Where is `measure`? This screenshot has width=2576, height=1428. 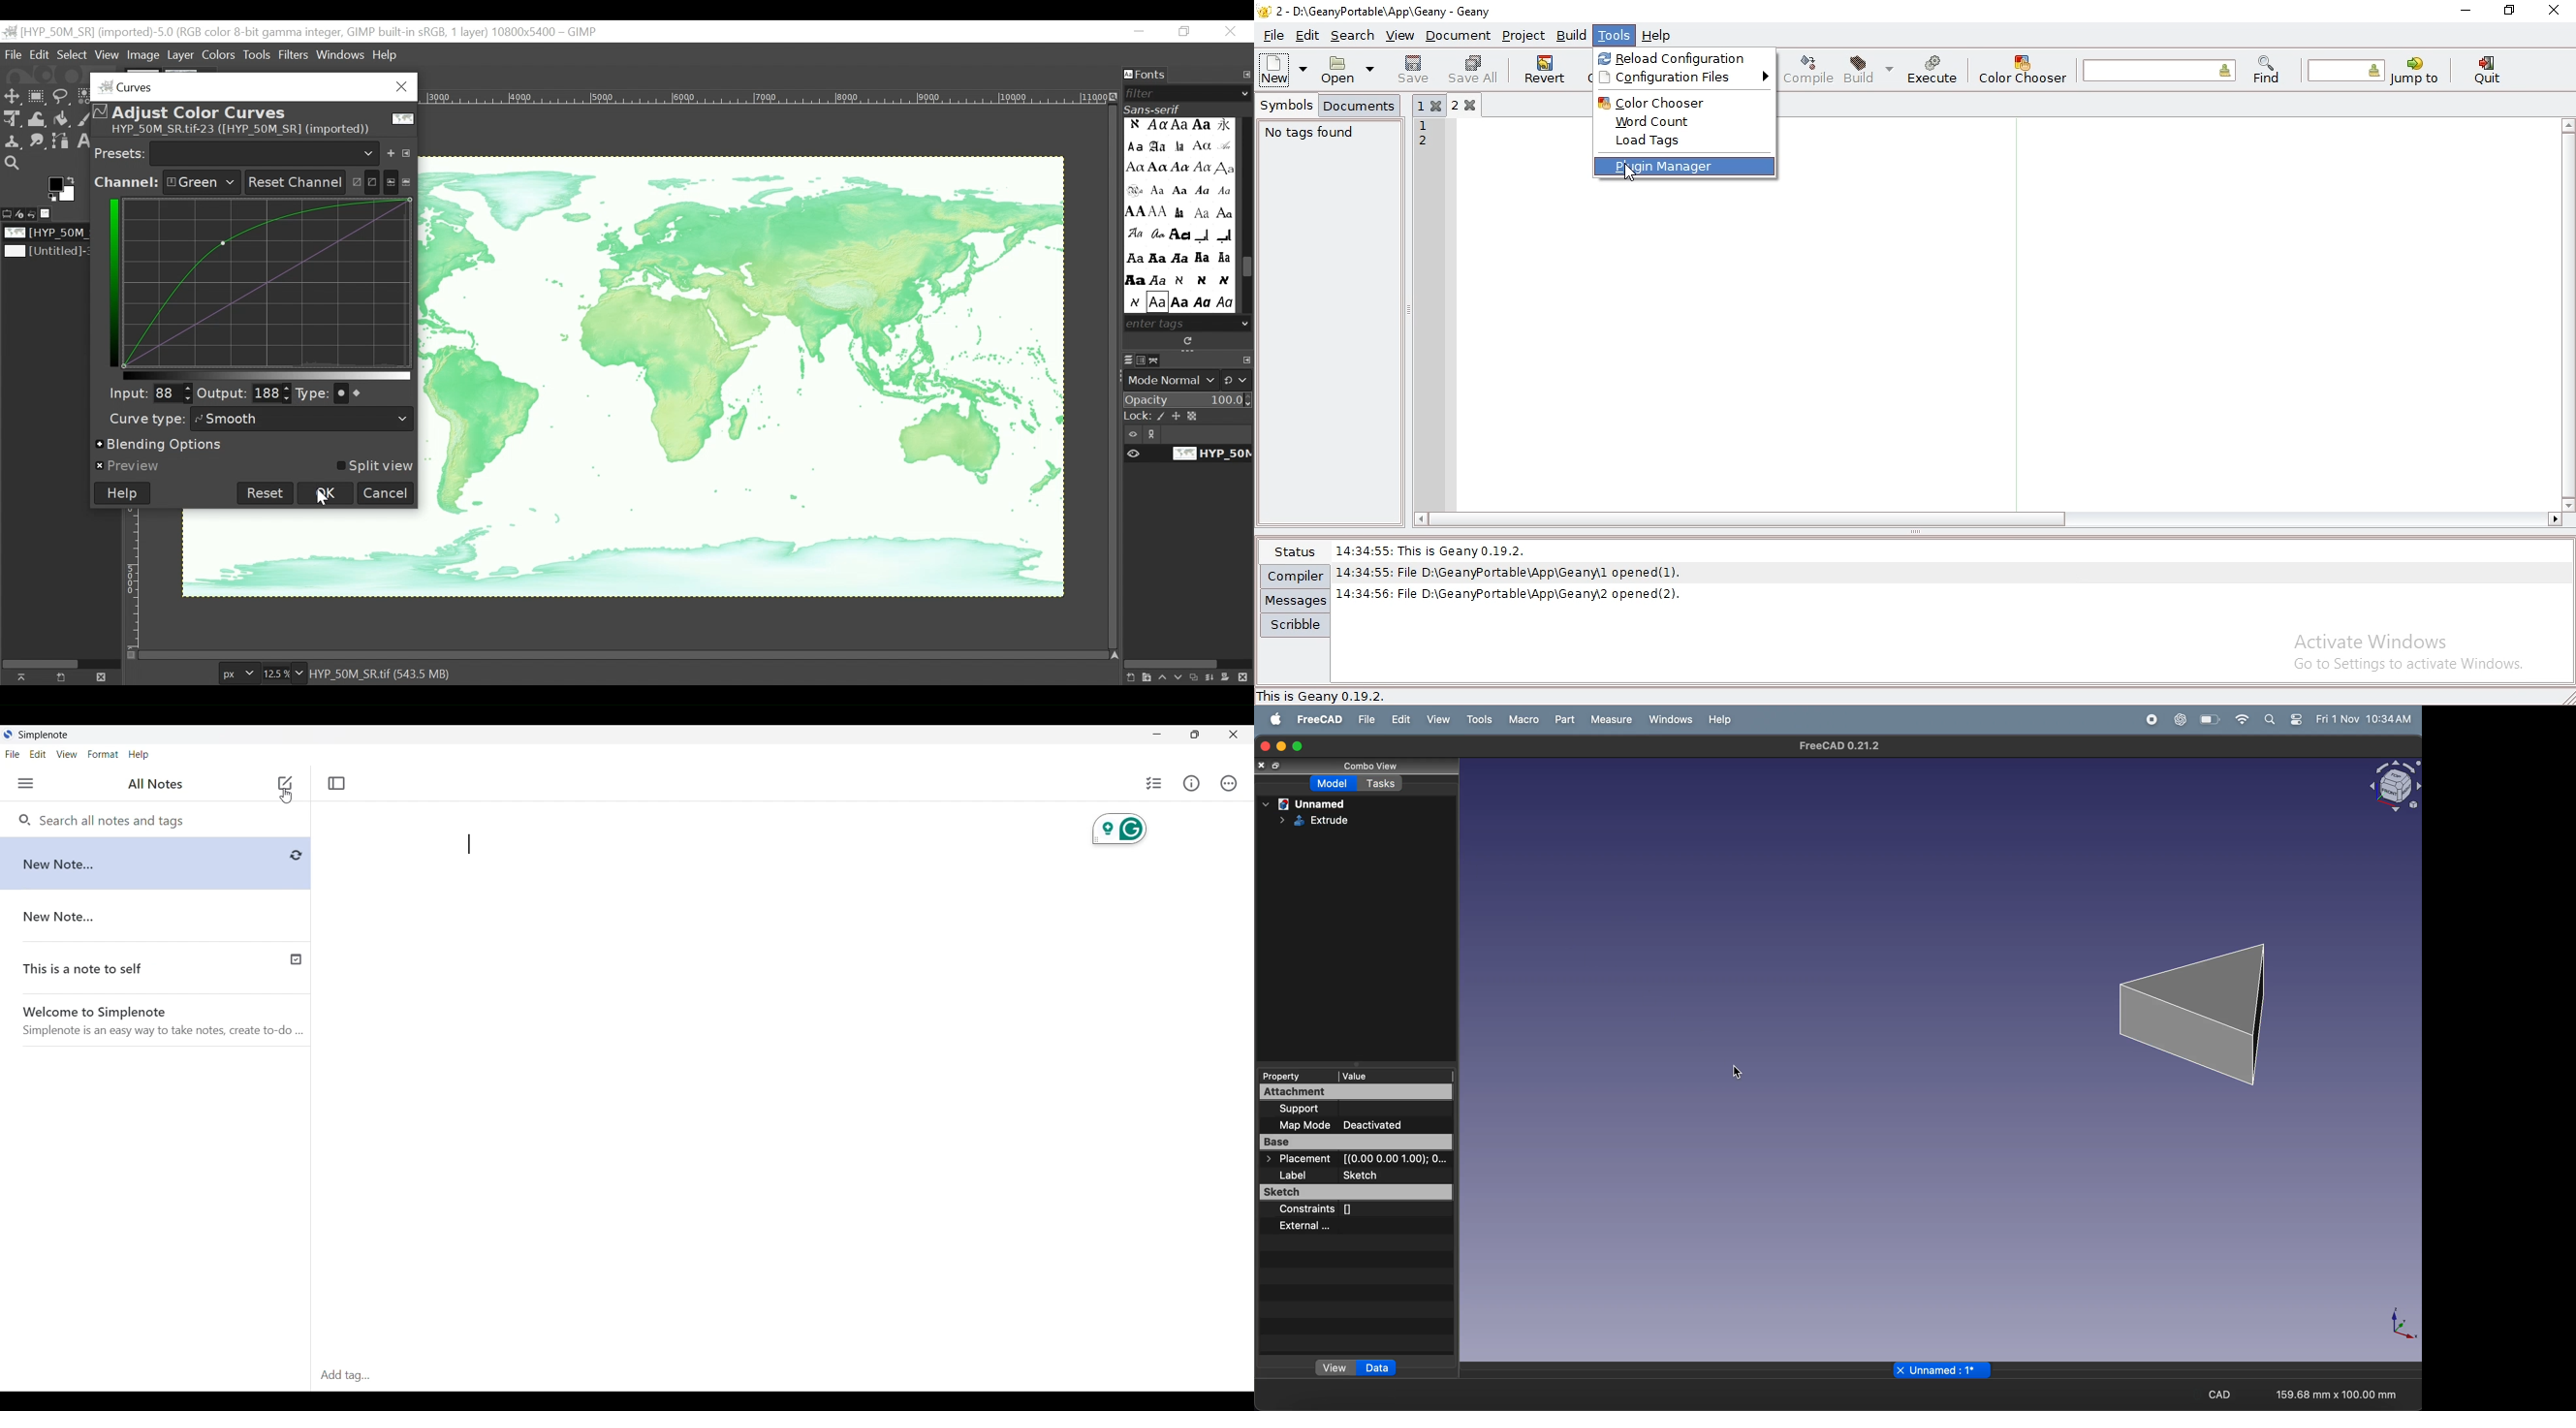
measure is located at coordinates (1613, 720).